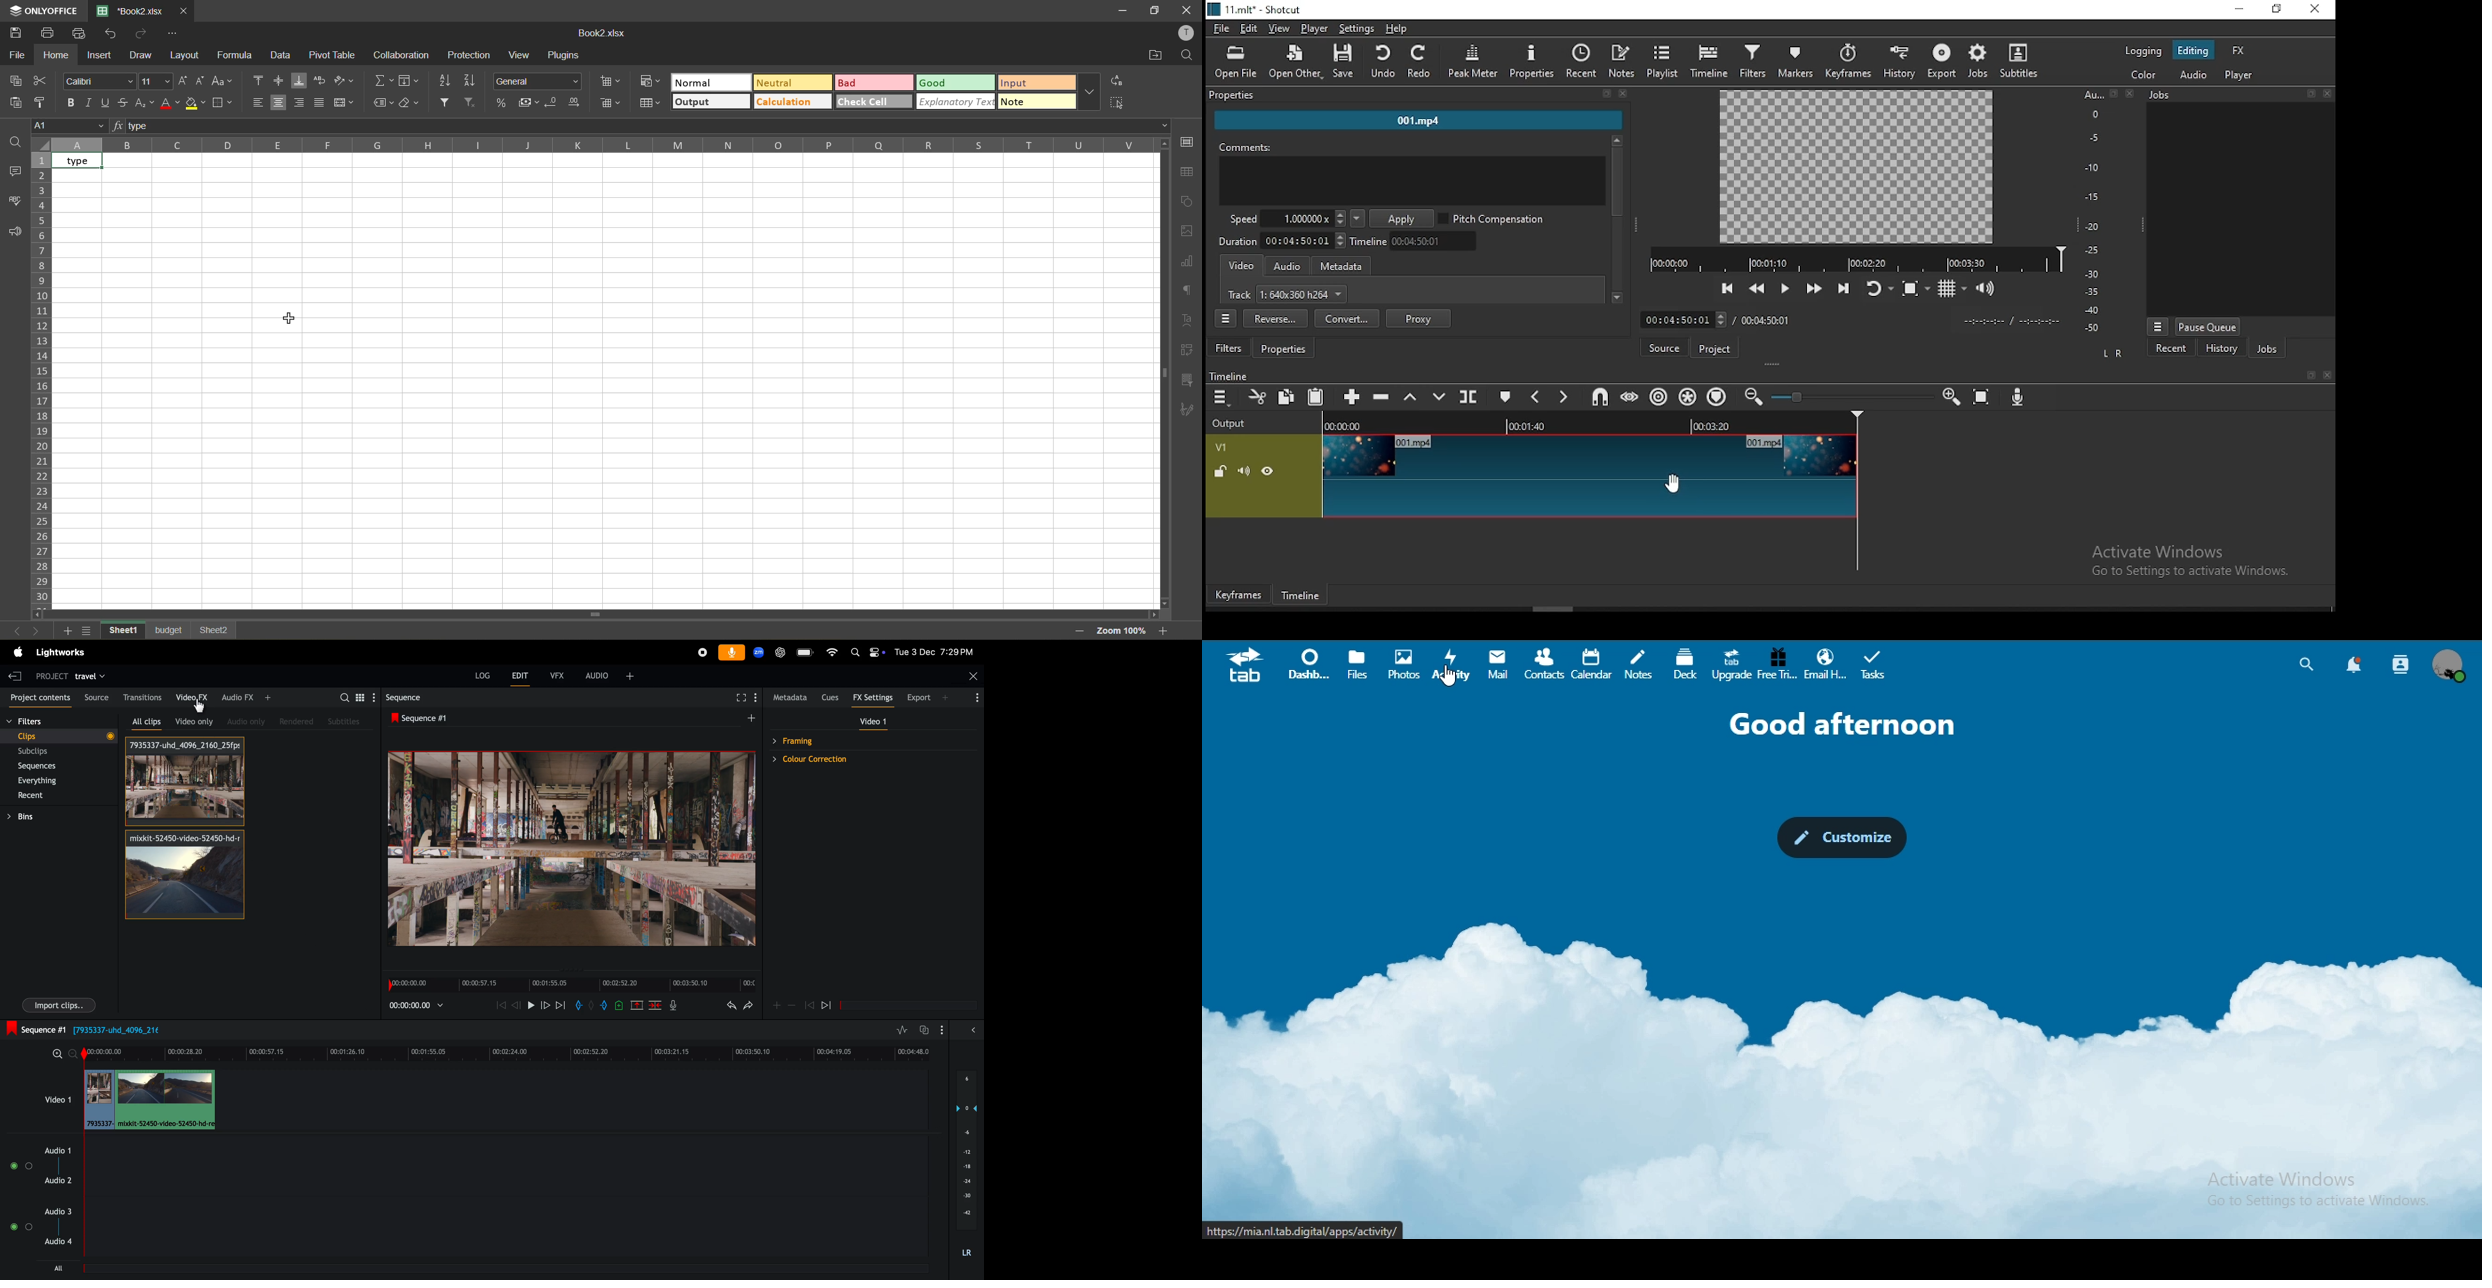 The image size is (2492, 1288). I want to click on customize, so click(1841, 838).